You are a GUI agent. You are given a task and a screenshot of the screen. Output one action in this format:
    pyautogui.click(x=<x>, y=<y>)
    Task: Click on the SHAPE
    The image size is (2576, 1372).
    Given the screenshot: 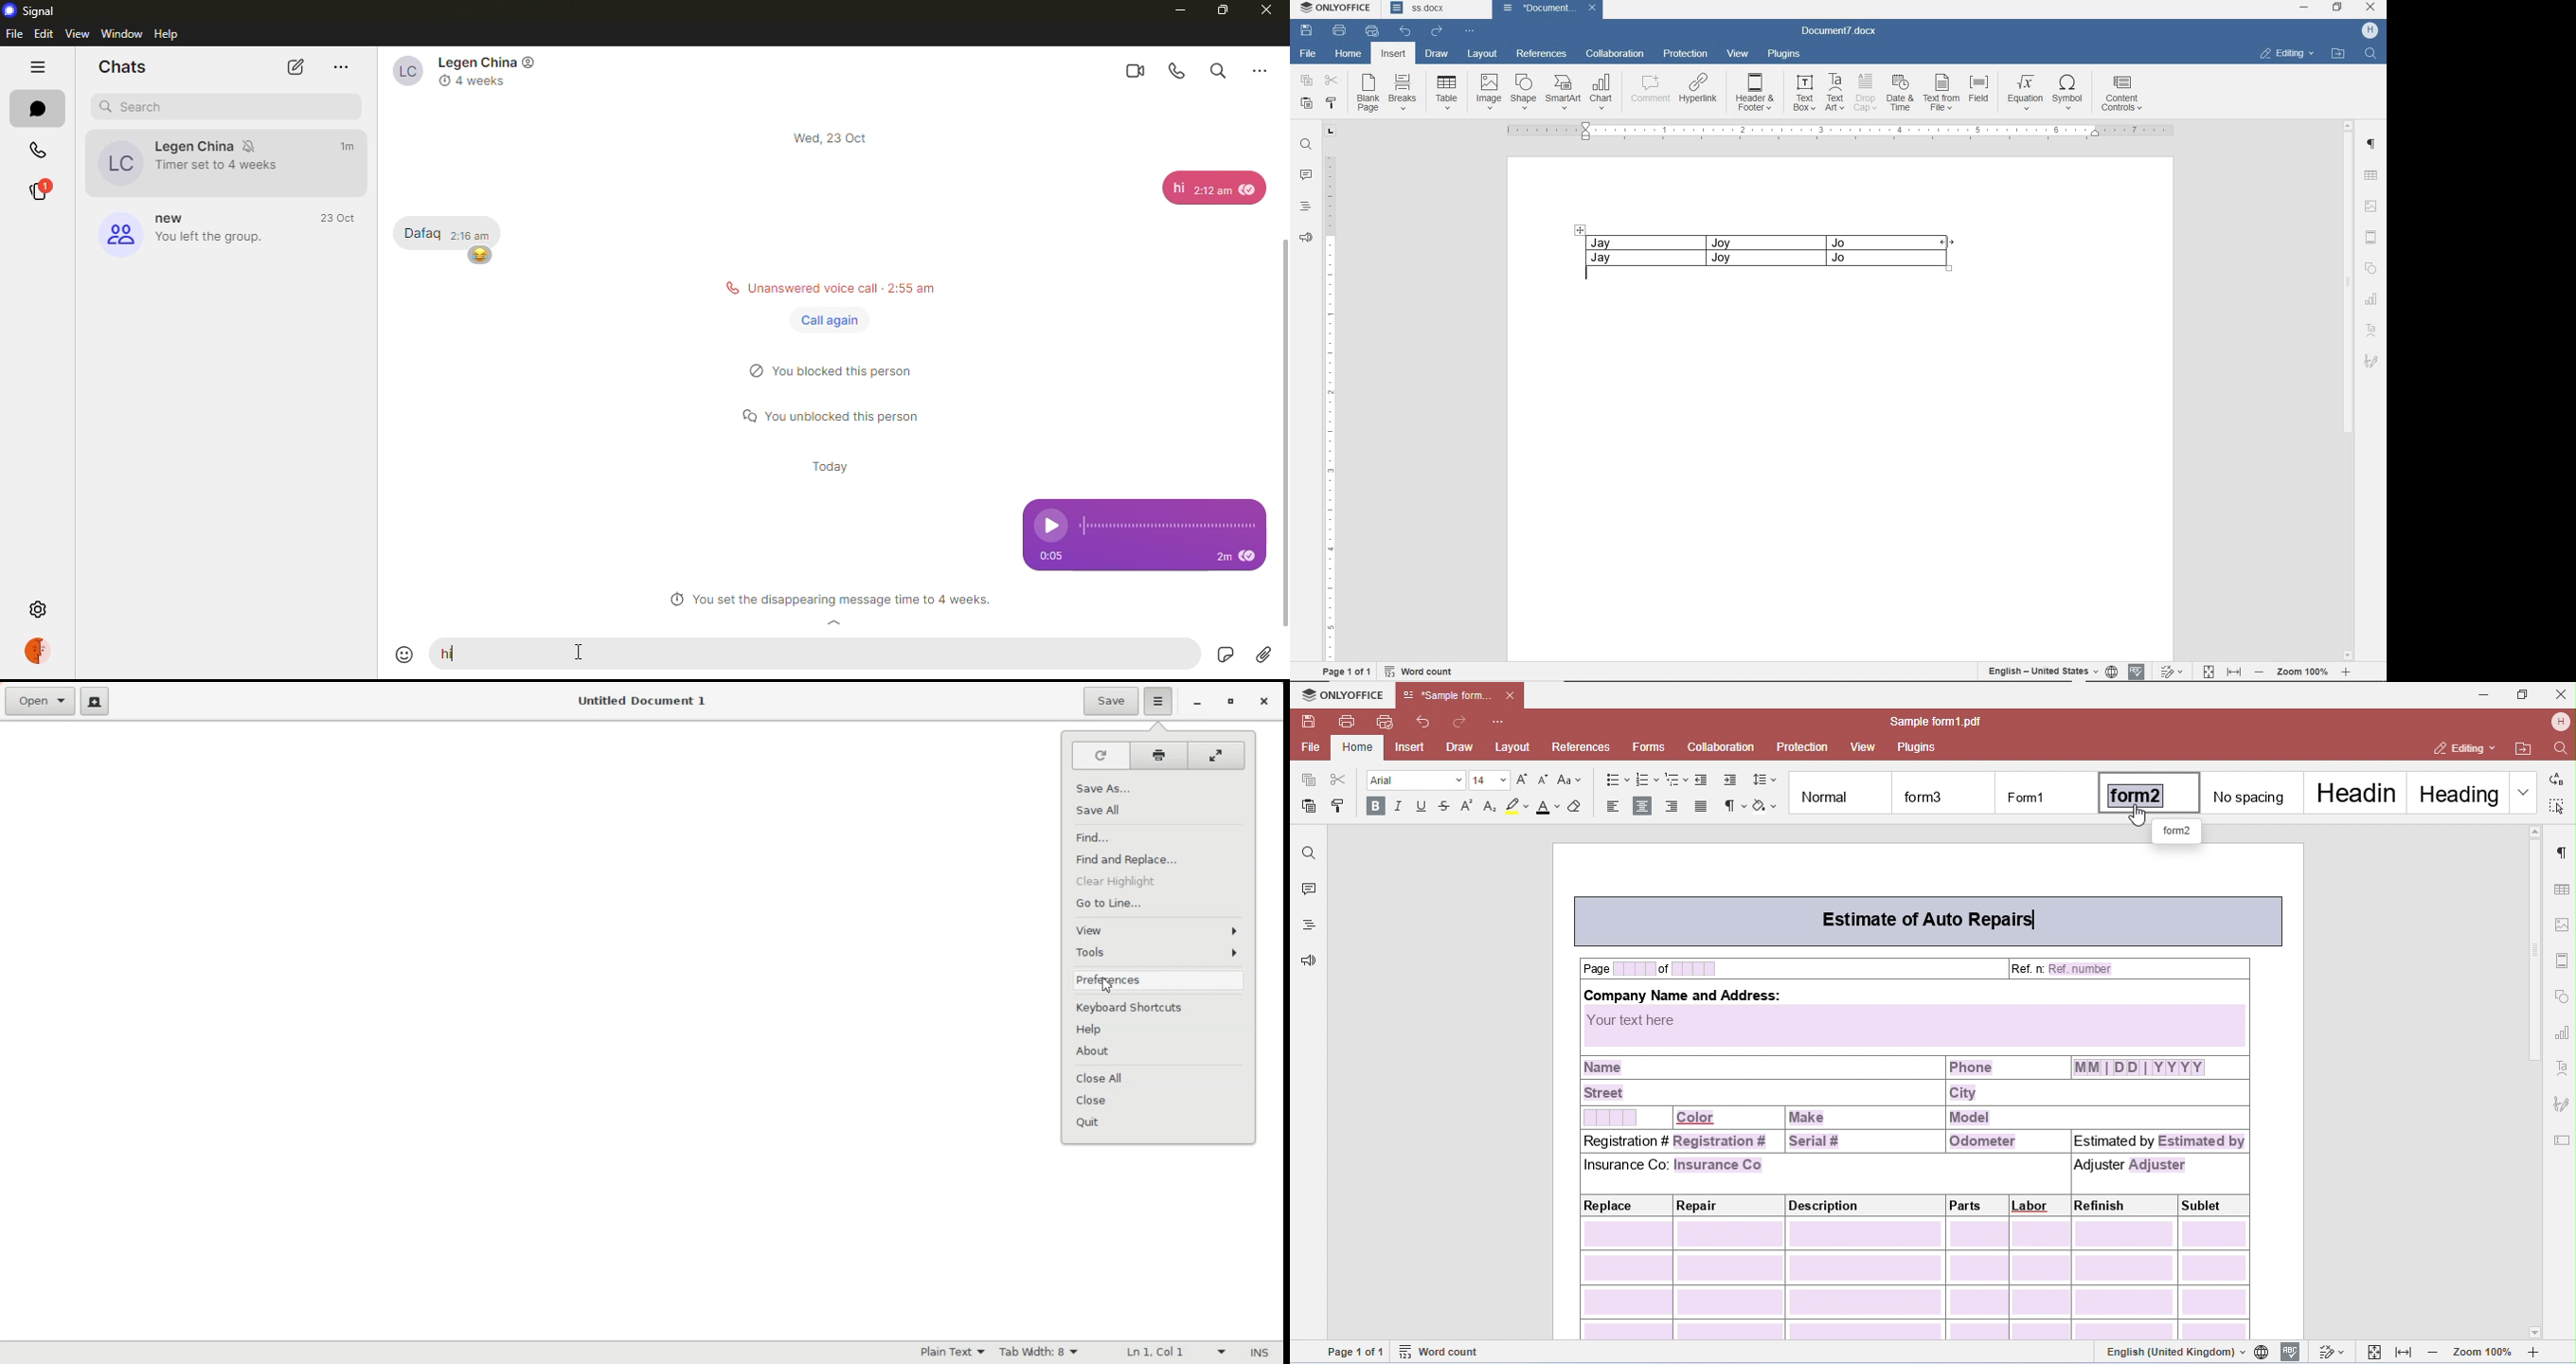 What is the action you would take?
    pyautogui.click(x=2372, y=268)
    